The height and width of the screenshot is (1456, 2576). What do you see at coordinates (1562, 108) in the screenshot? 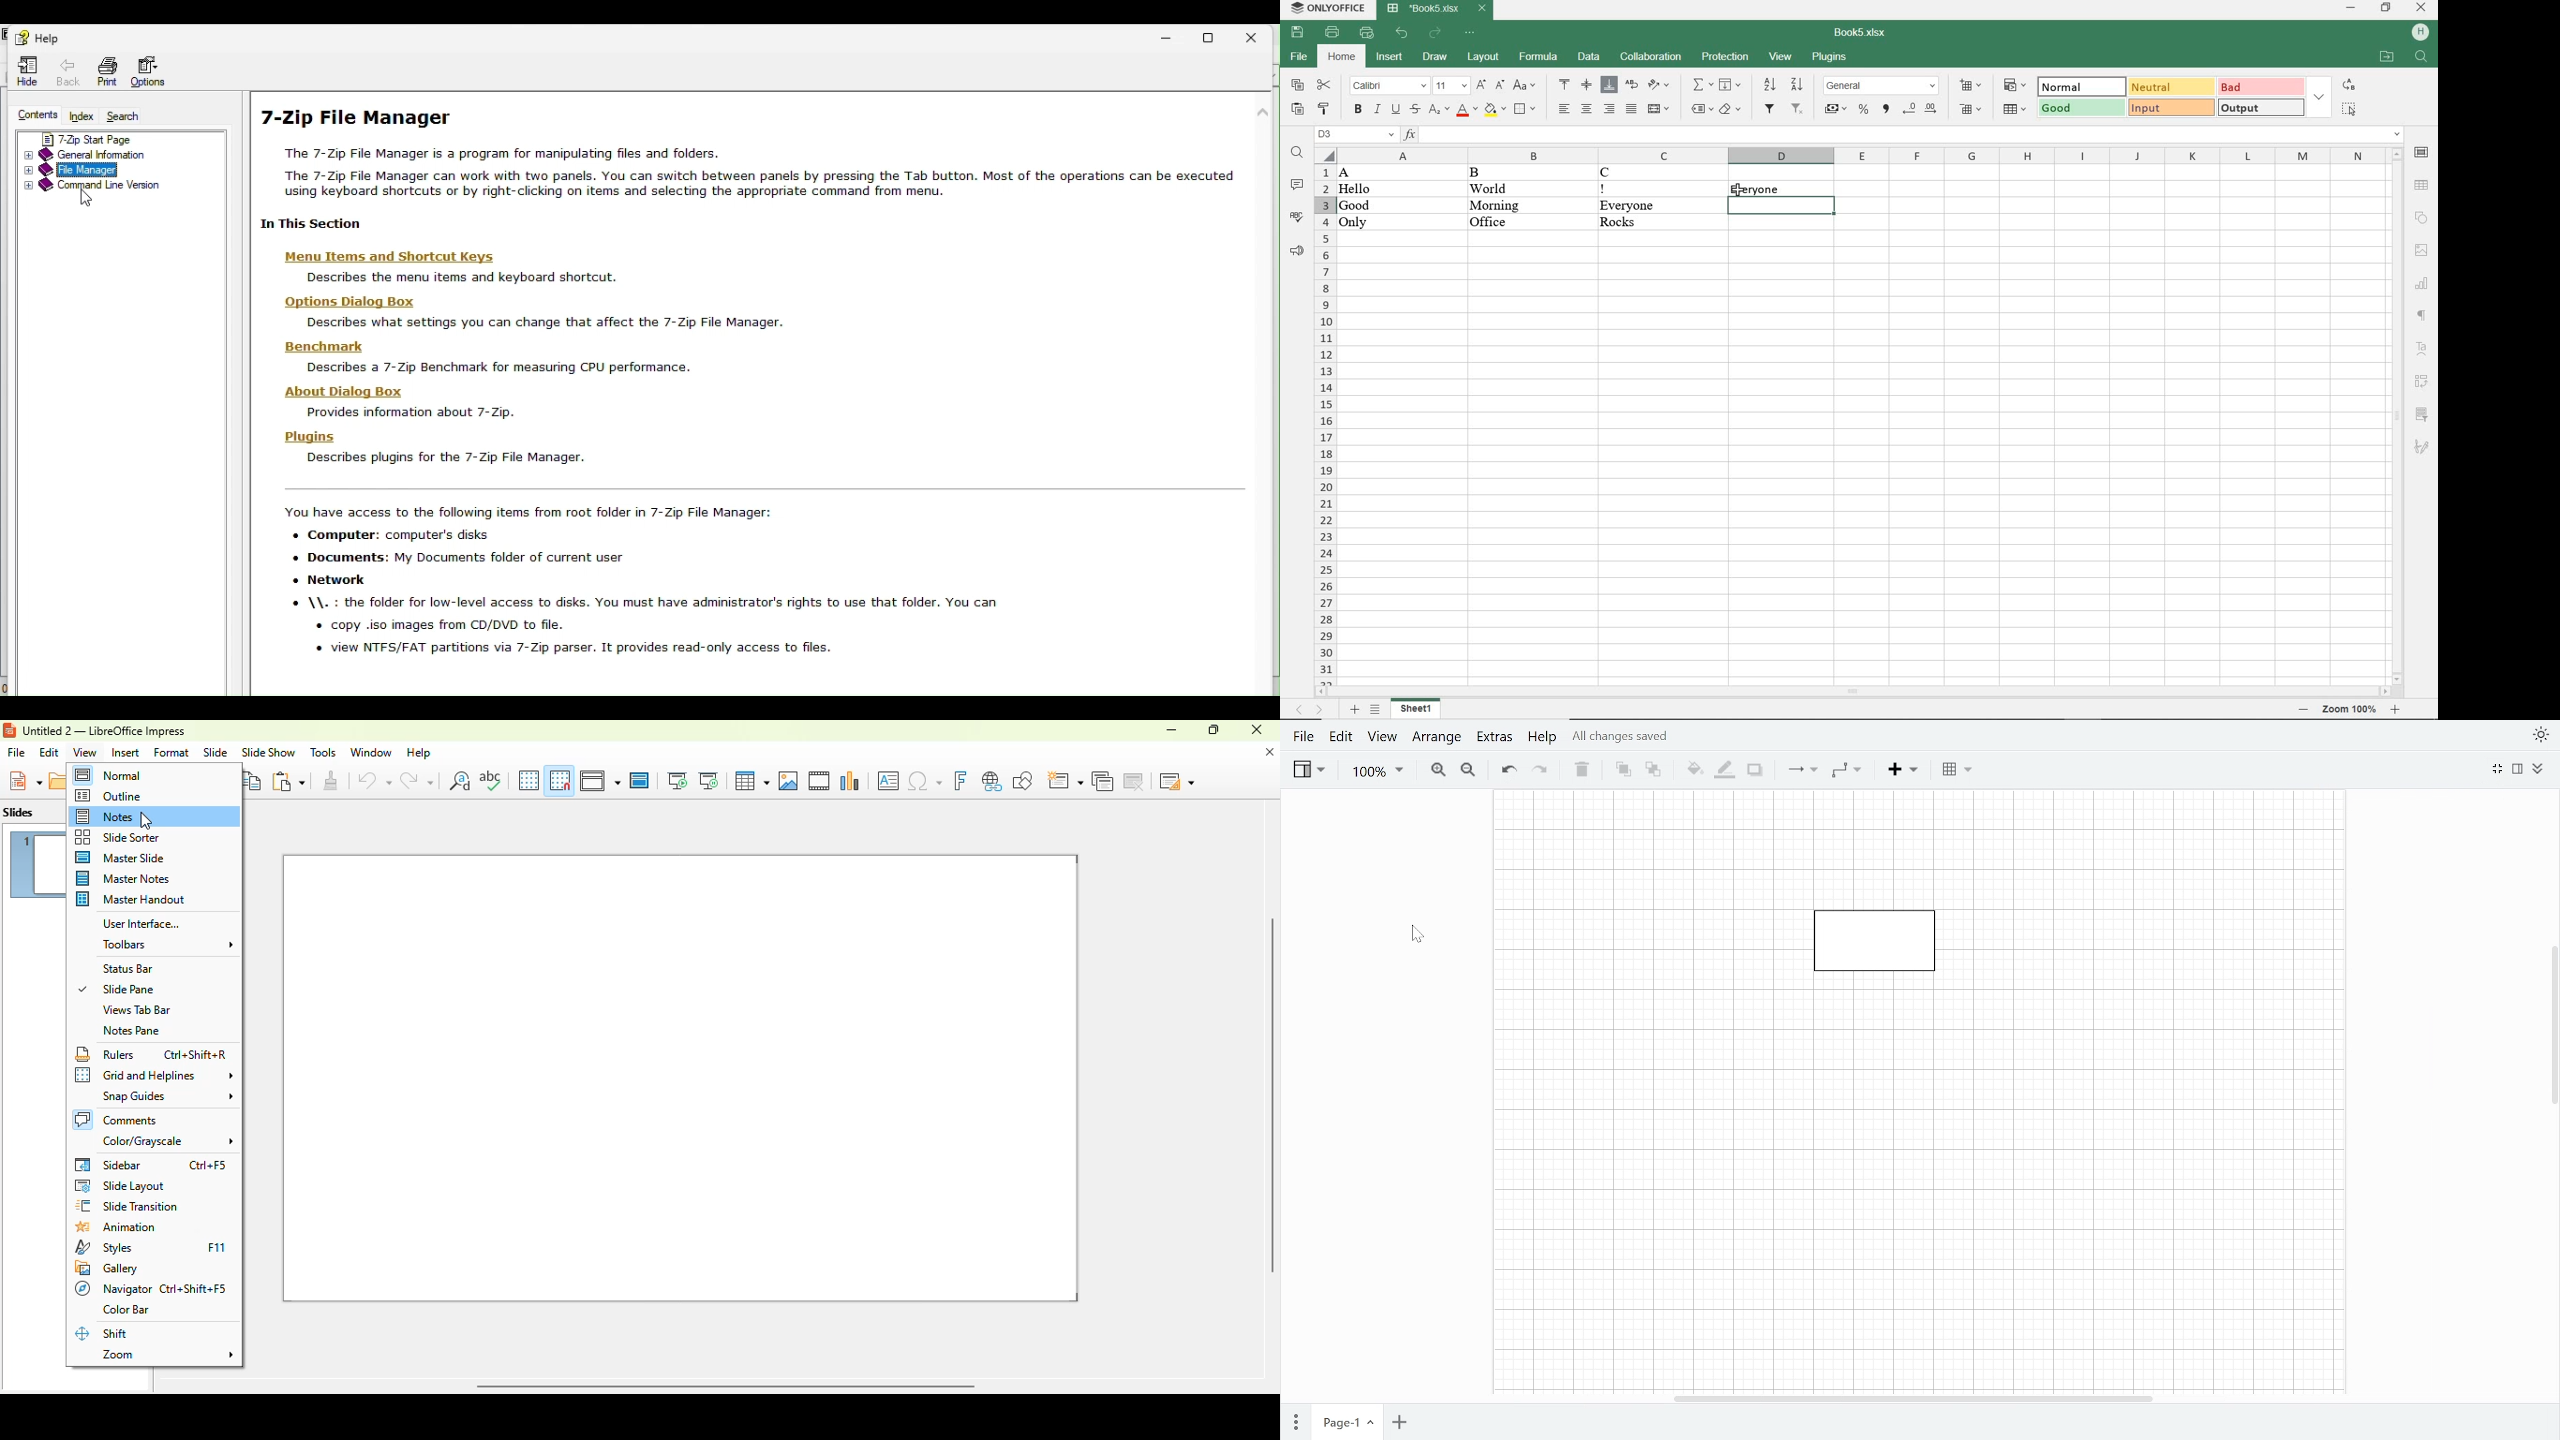
I see `align left` at bounding box center [1562, 108].